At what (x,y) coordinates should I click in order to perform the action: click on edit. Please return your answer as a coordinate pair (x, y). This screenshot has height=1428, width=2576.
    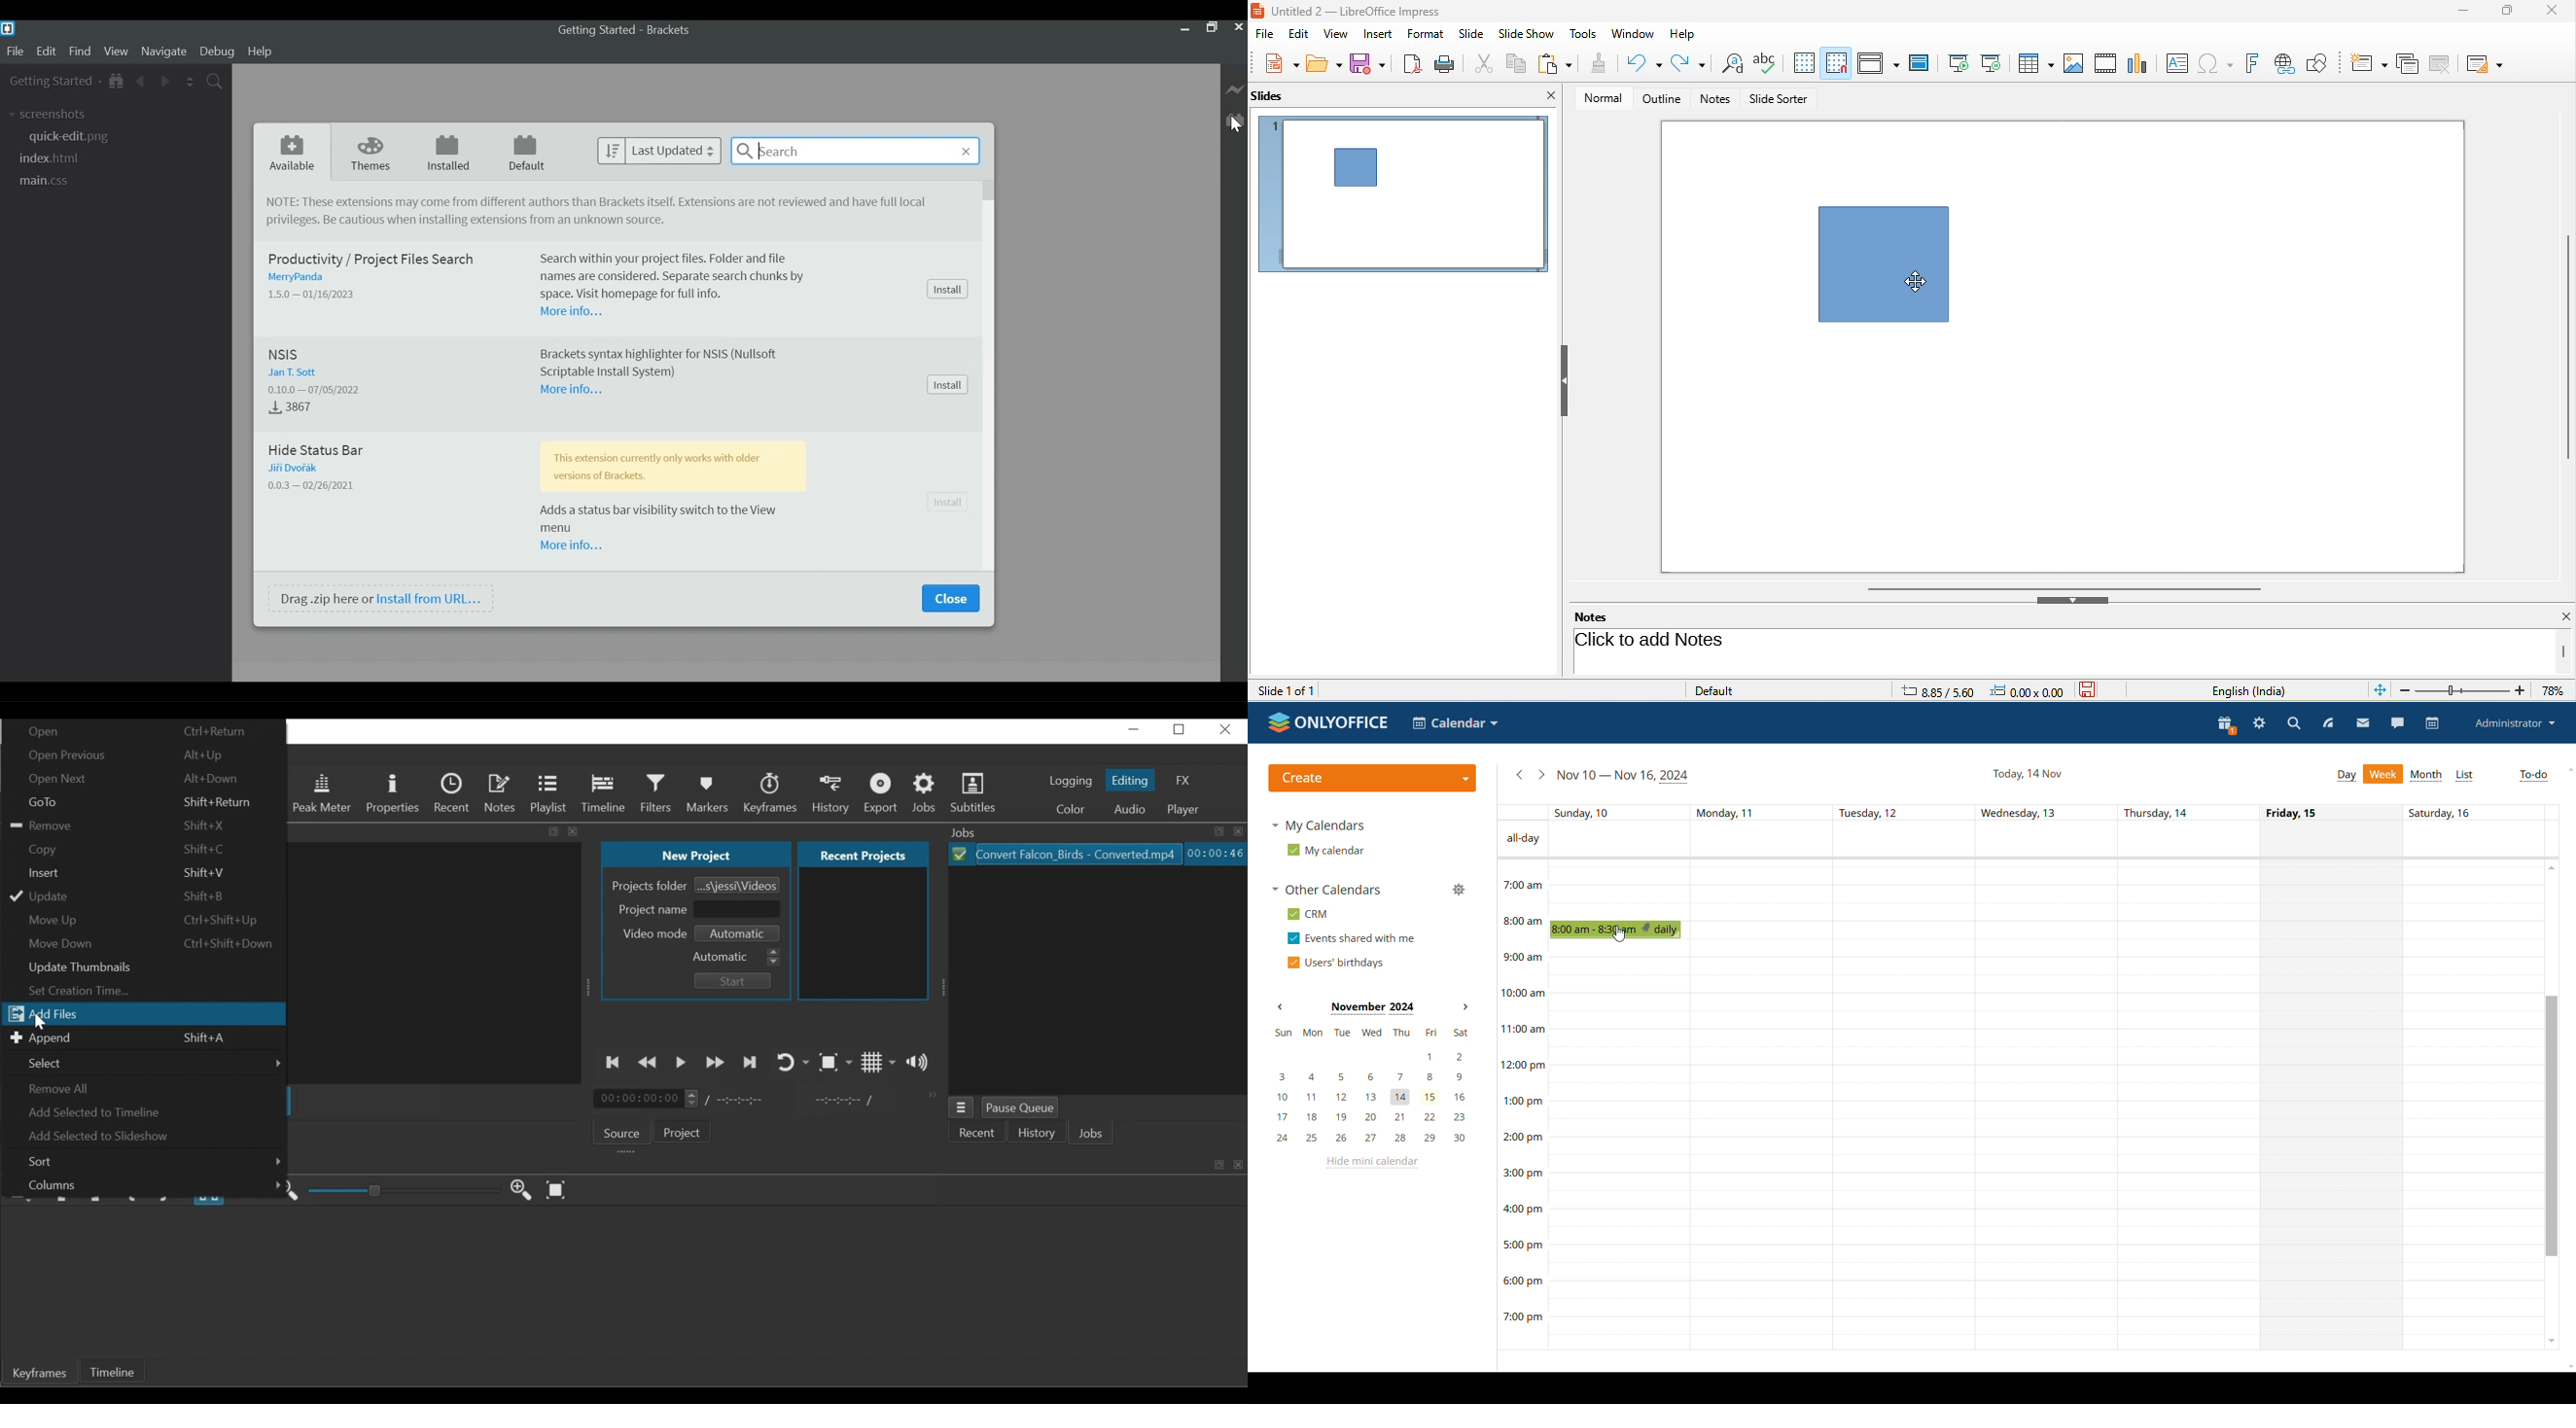
    Looking at the image, I should click on (1297, 35).